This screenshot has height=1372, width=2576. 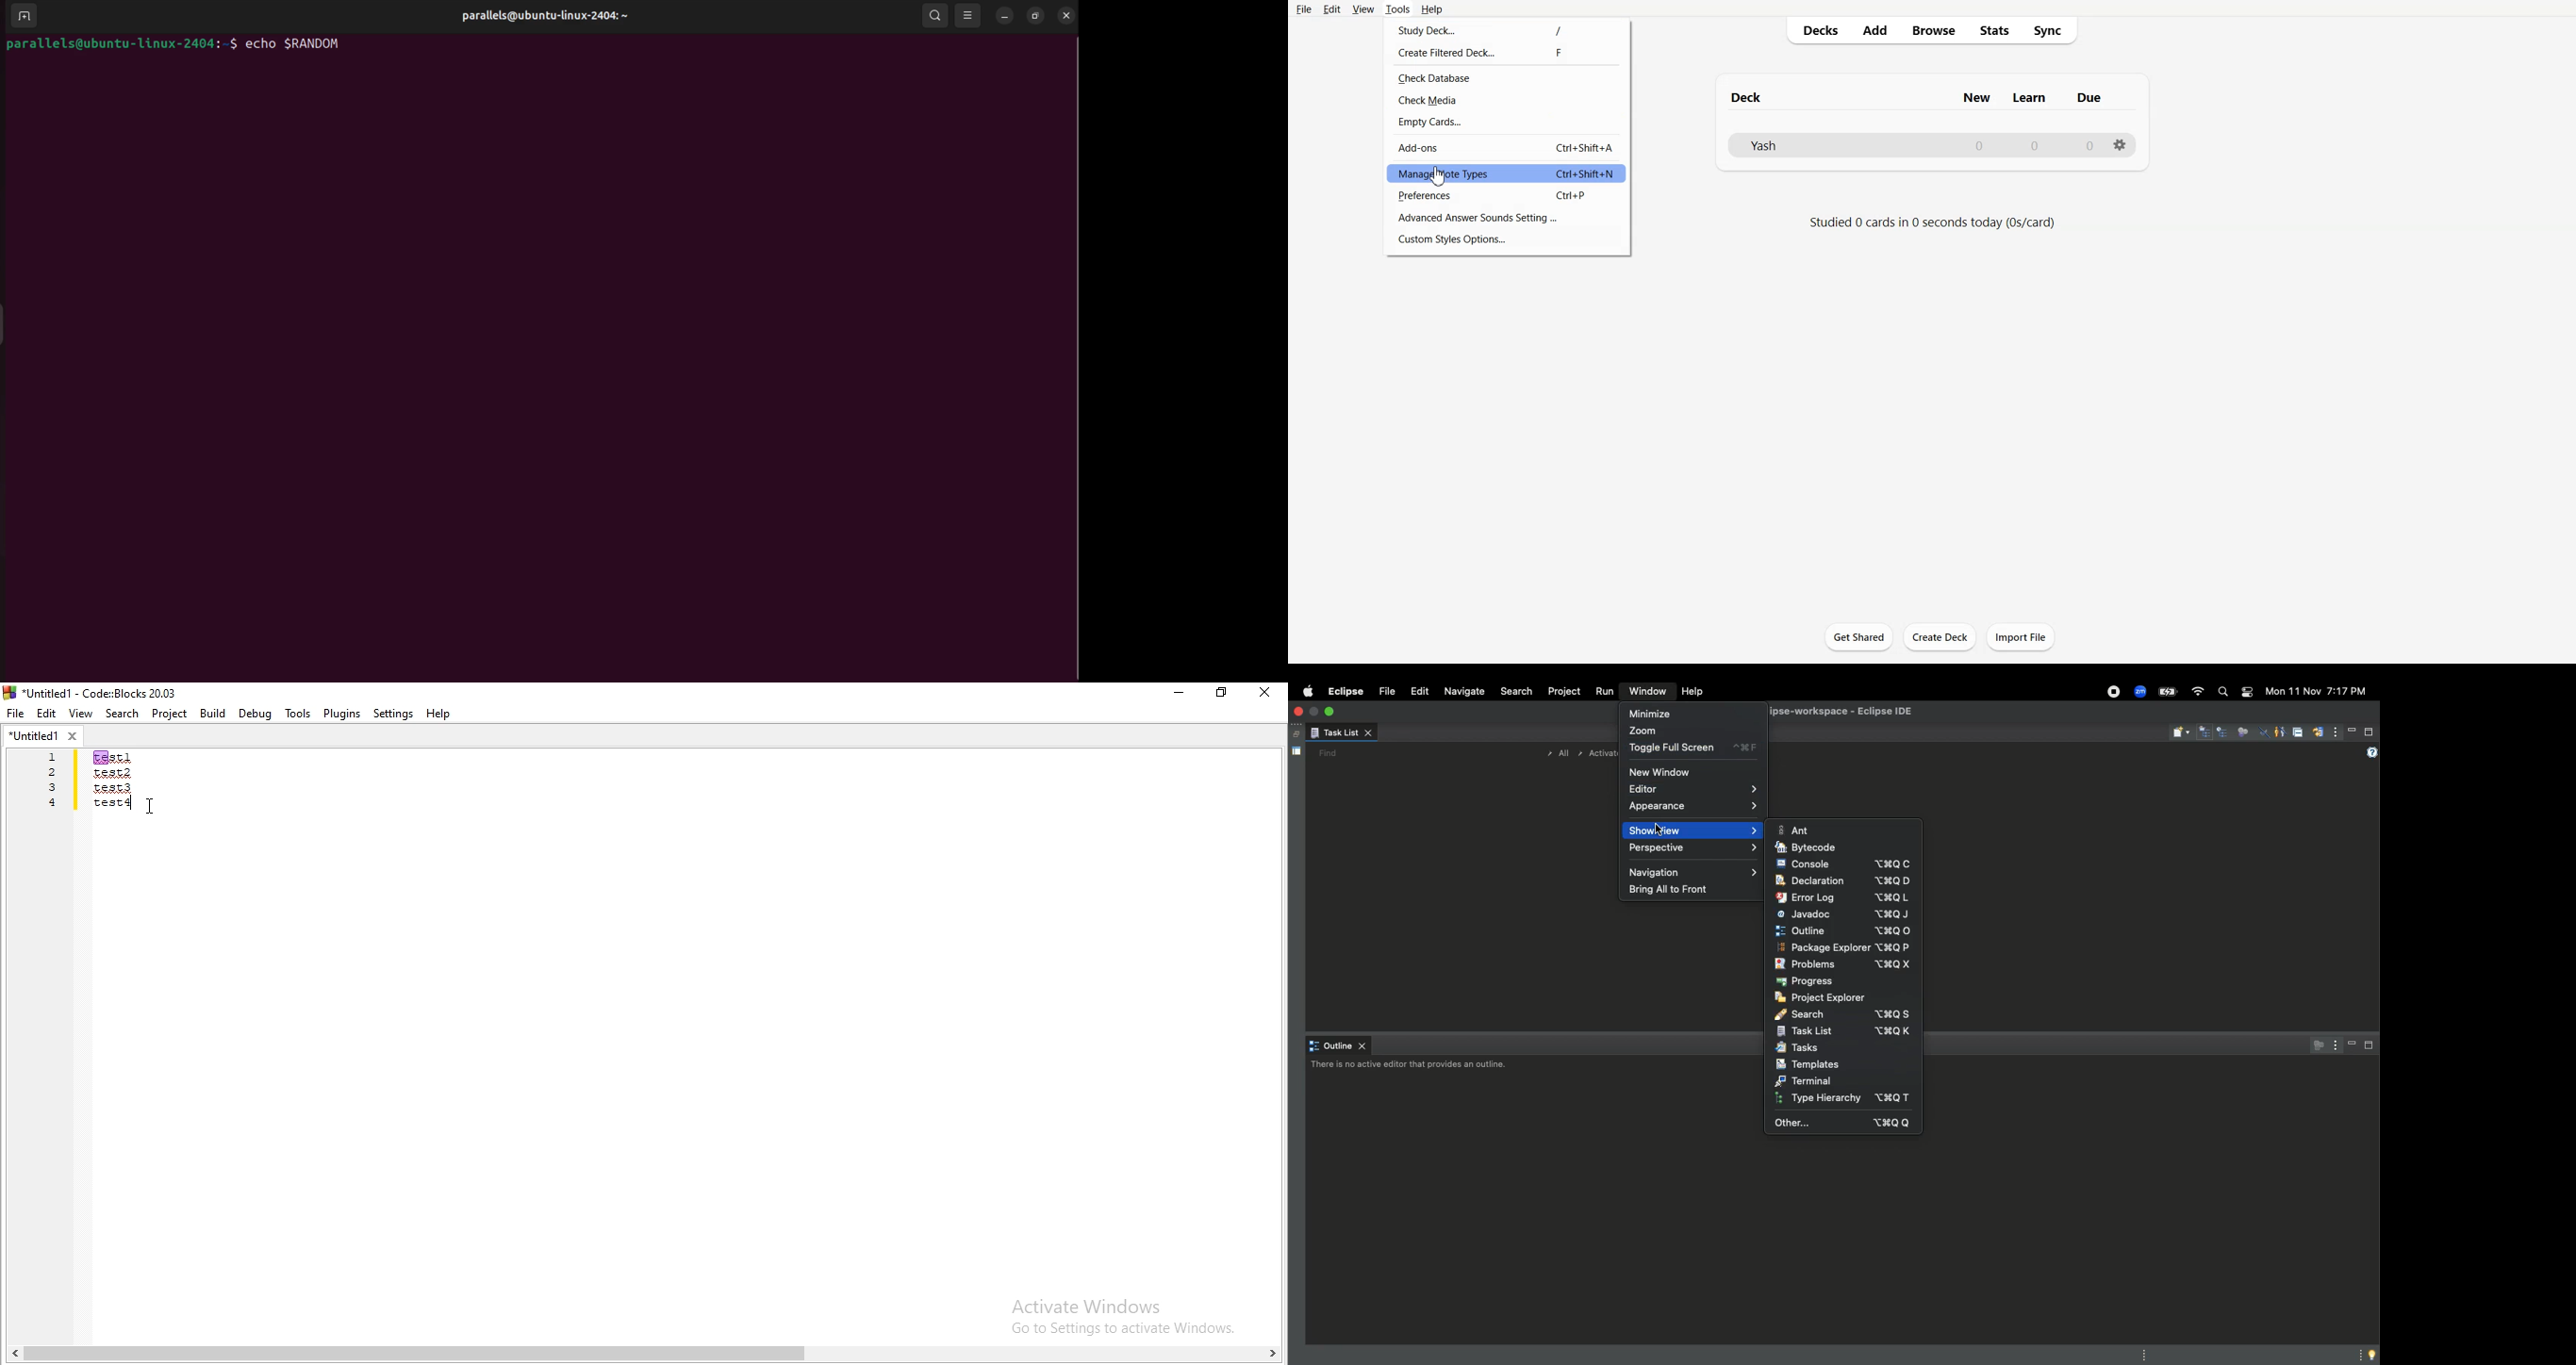 I want to click on Browse, so click(x=1933, y=30).